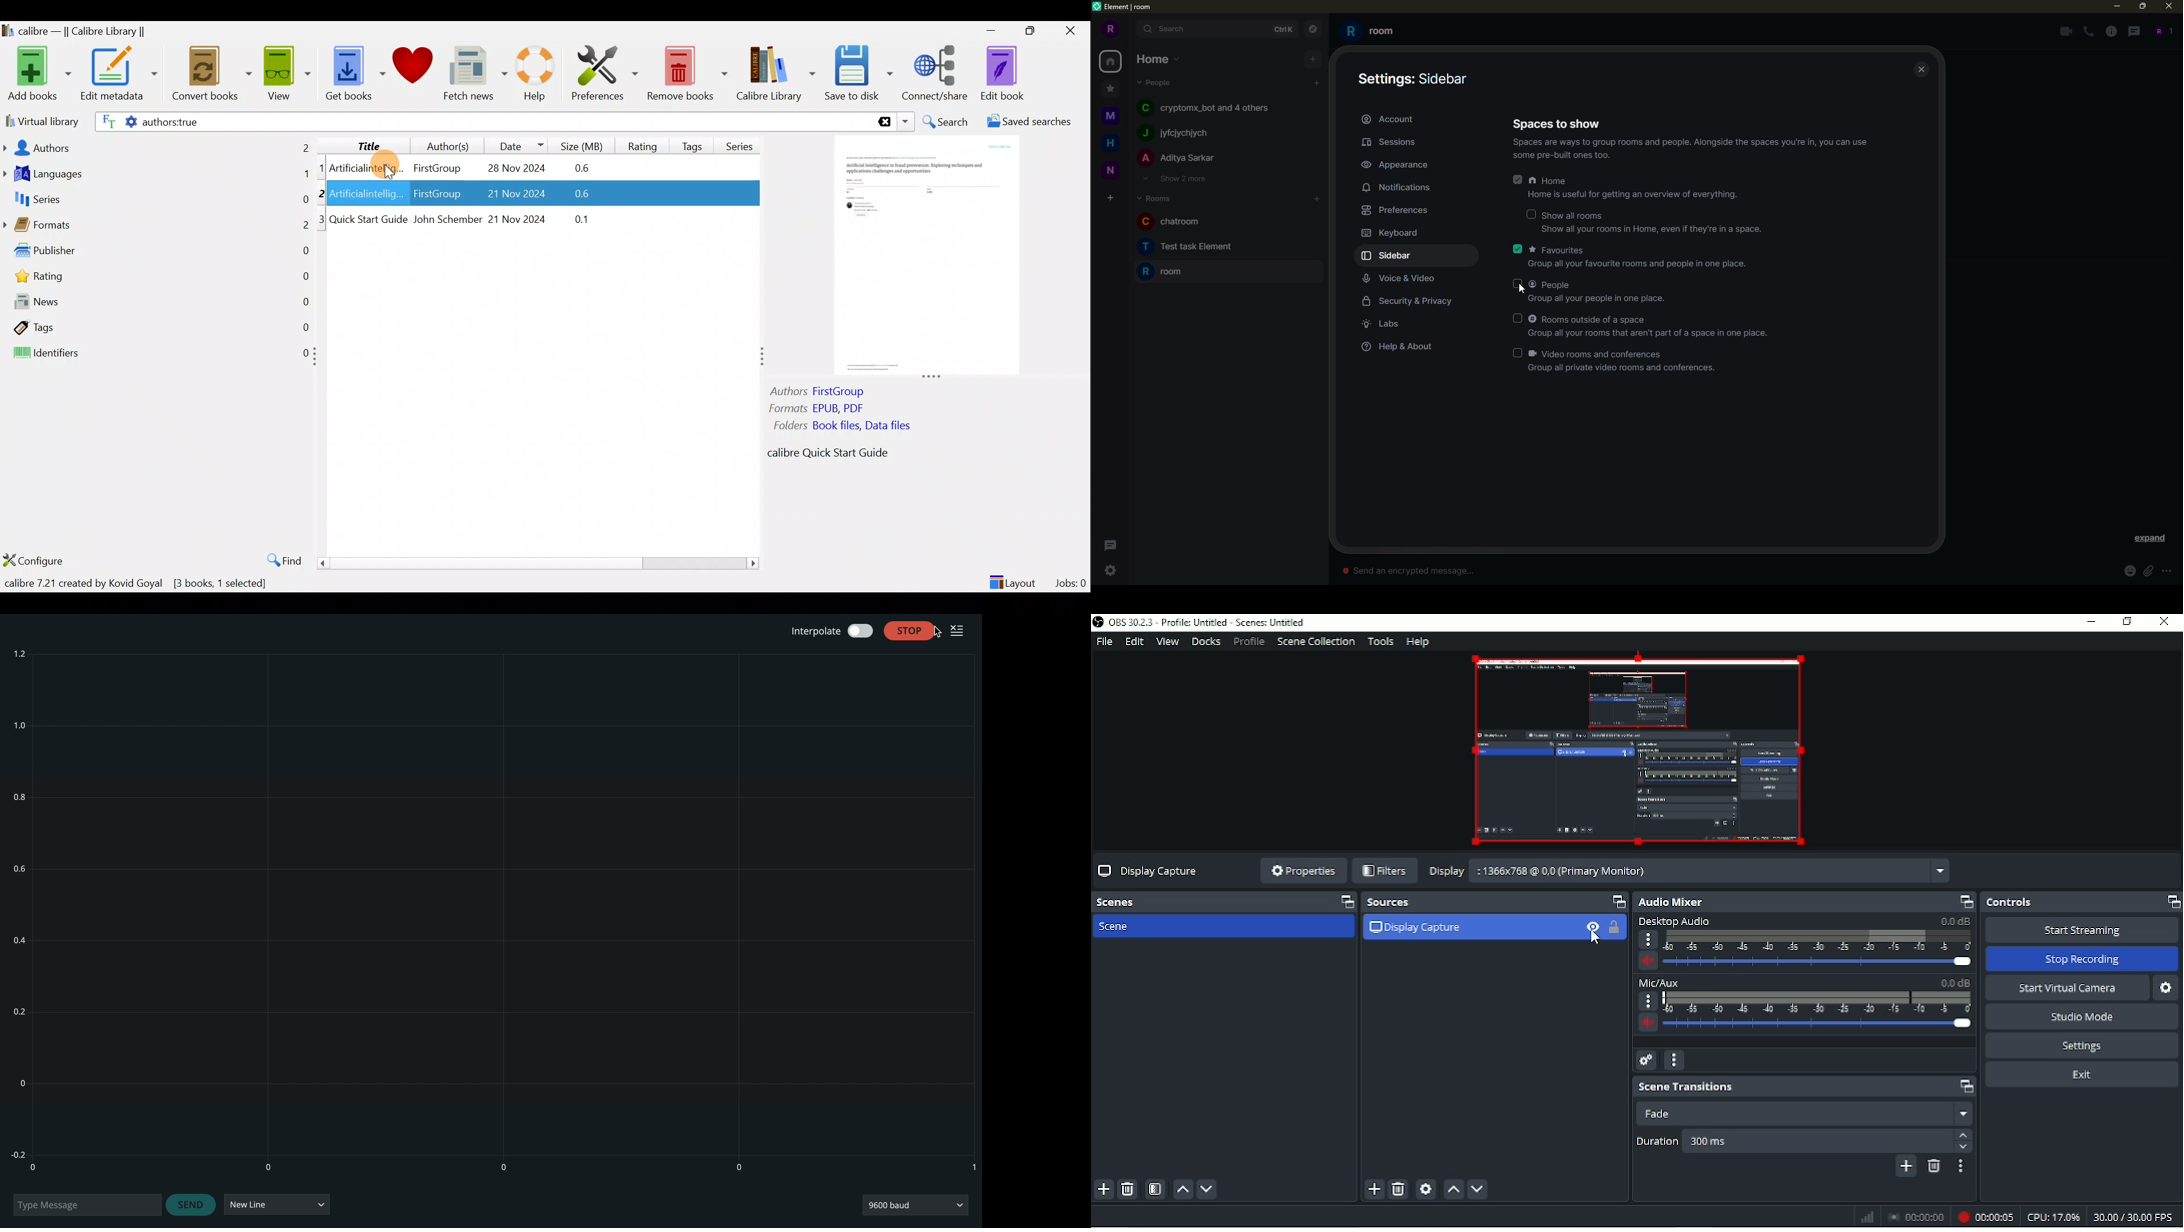  What do you see at coordinates (1516, 180) in the screenshot?
I see `selected` at bounding box center [1516, 180].